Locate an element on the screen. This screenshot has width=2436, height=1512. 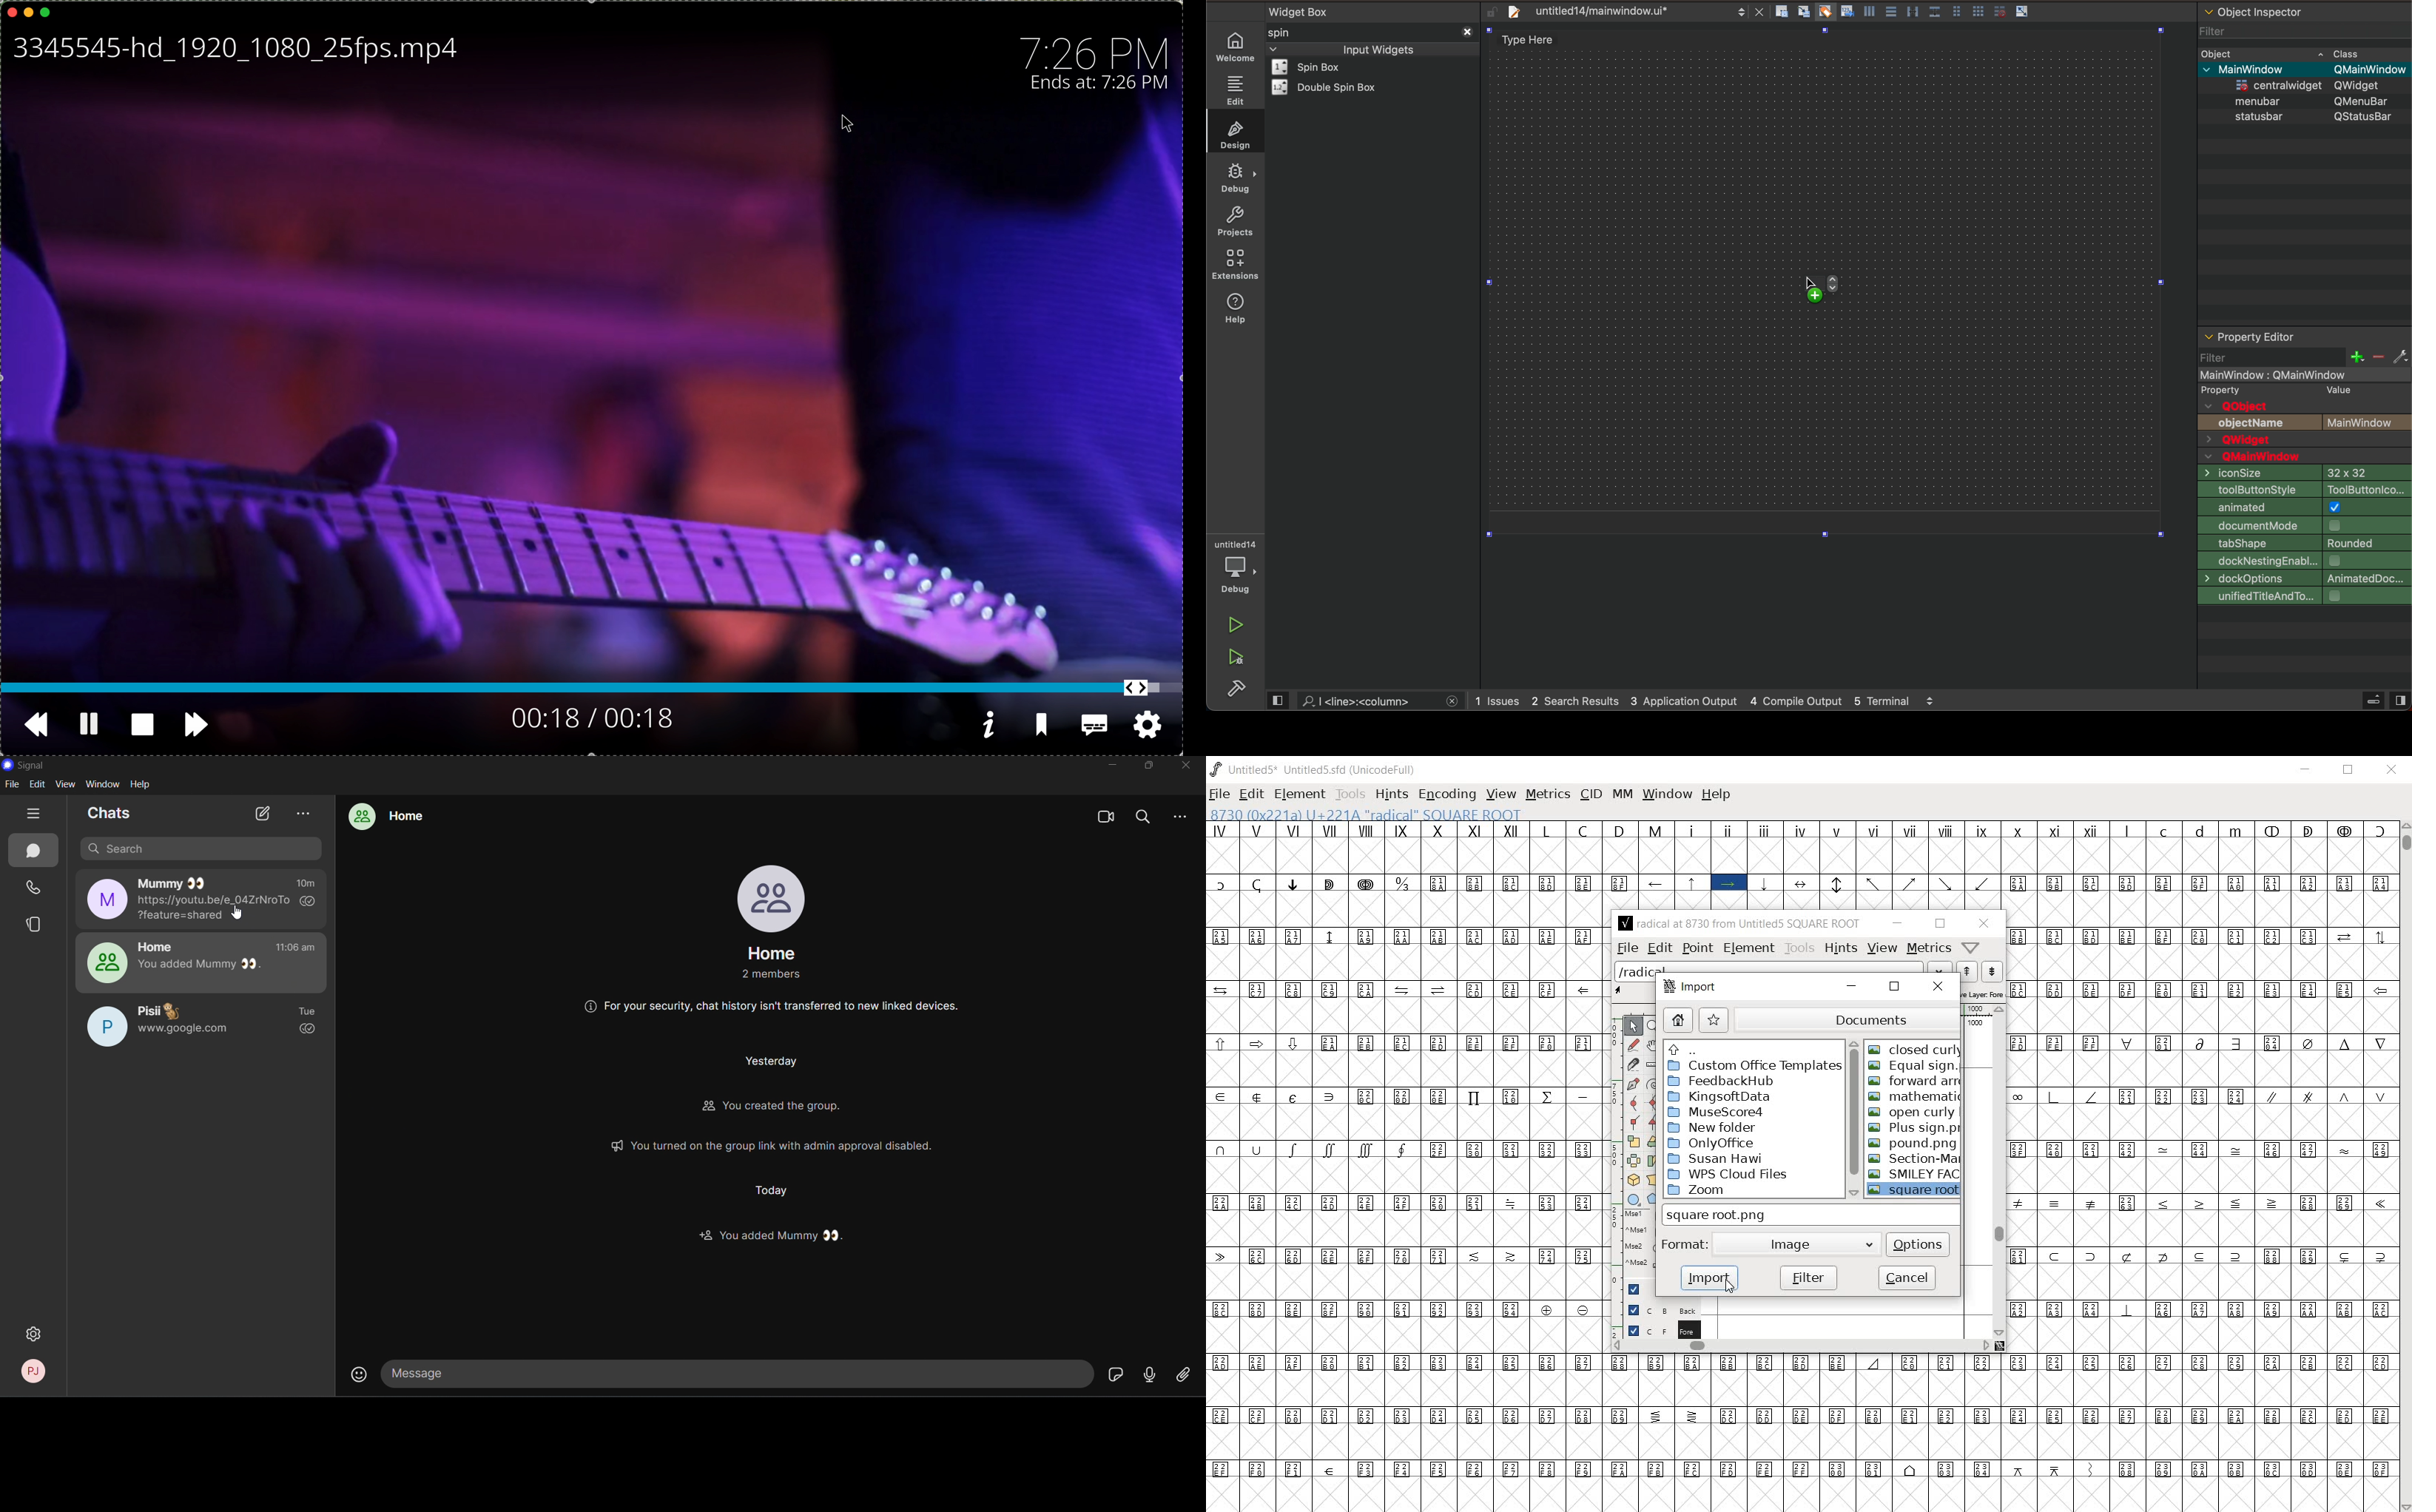
attachment is located at coordinates (1183, 1377).